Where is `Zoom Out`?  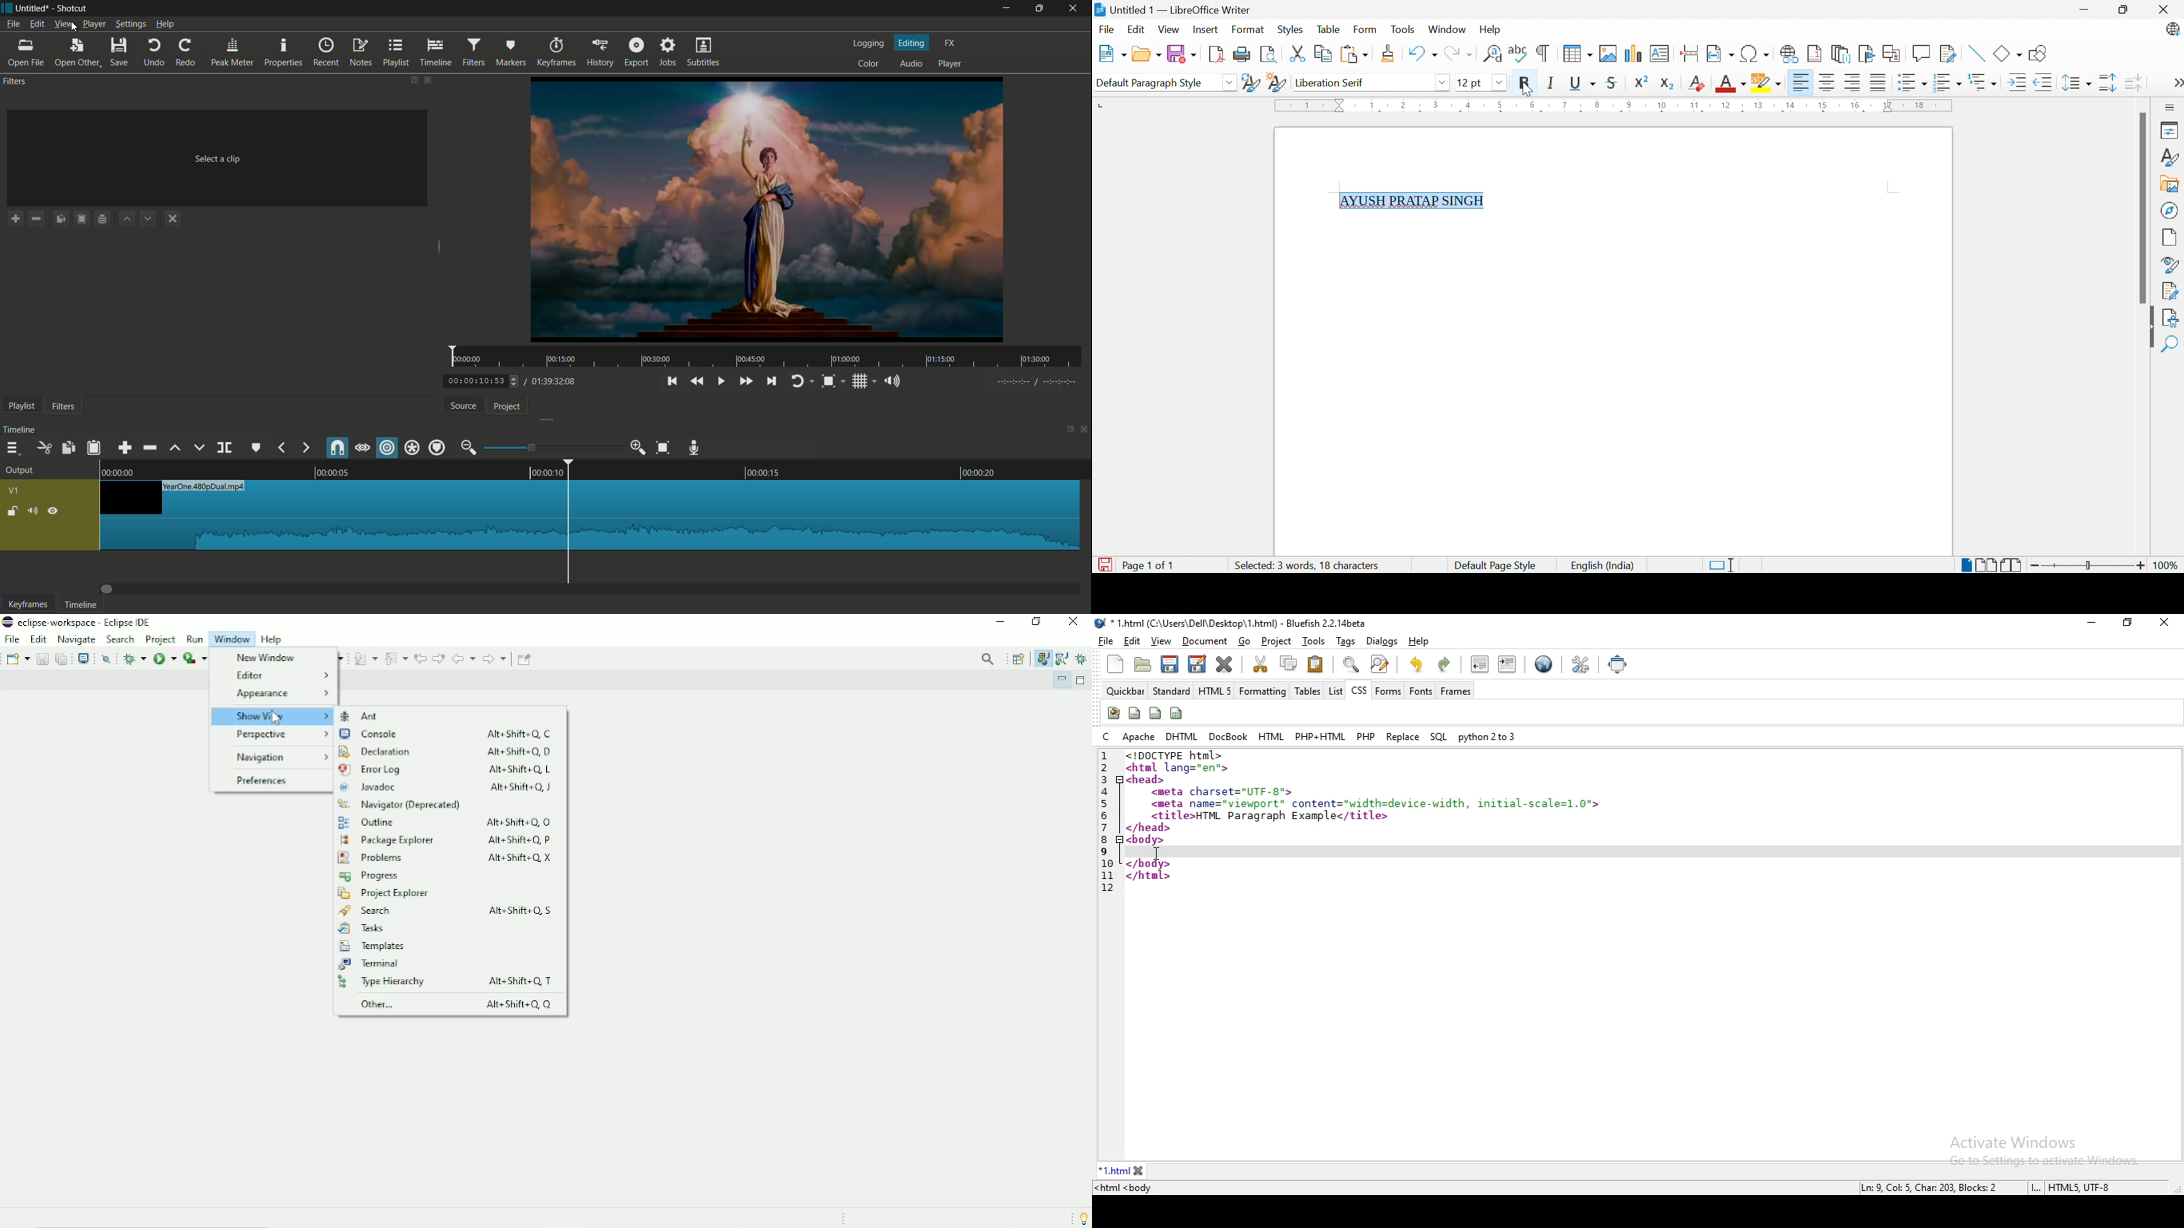 Zoom Out is located at coordinates (2036, 565).